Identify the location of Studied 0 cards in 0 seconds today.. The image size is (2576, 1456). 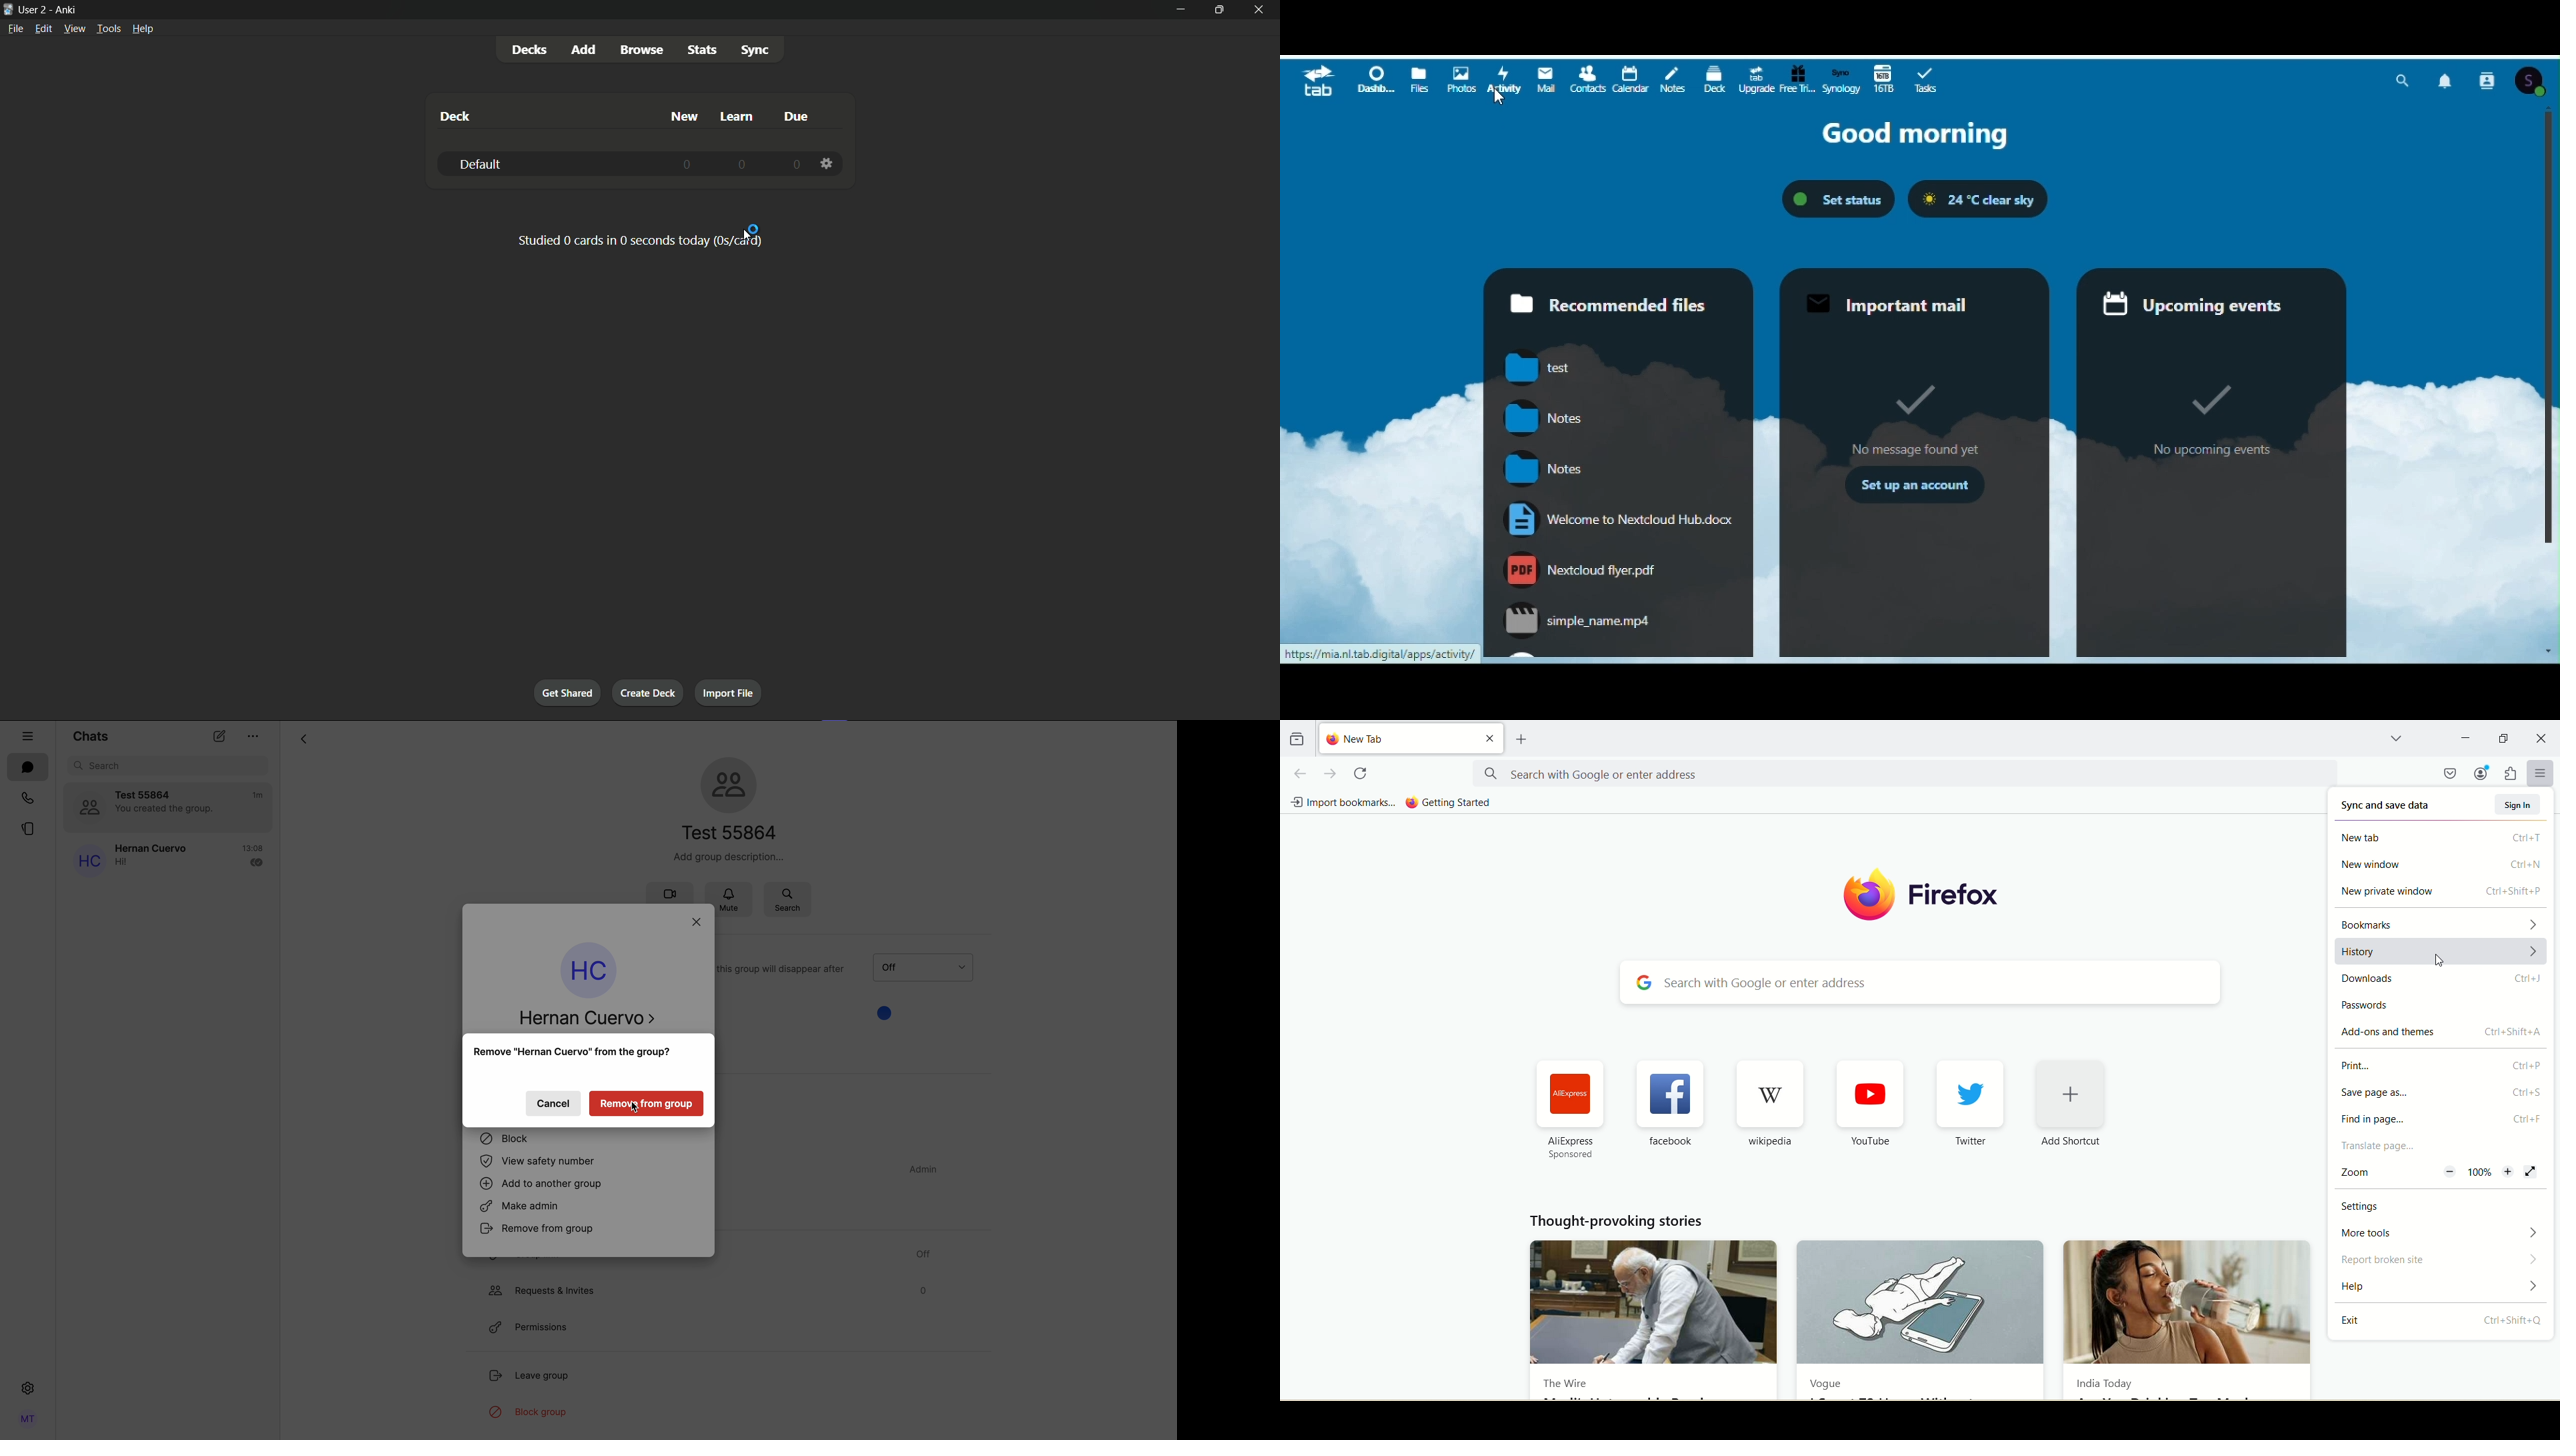
(637, 241).